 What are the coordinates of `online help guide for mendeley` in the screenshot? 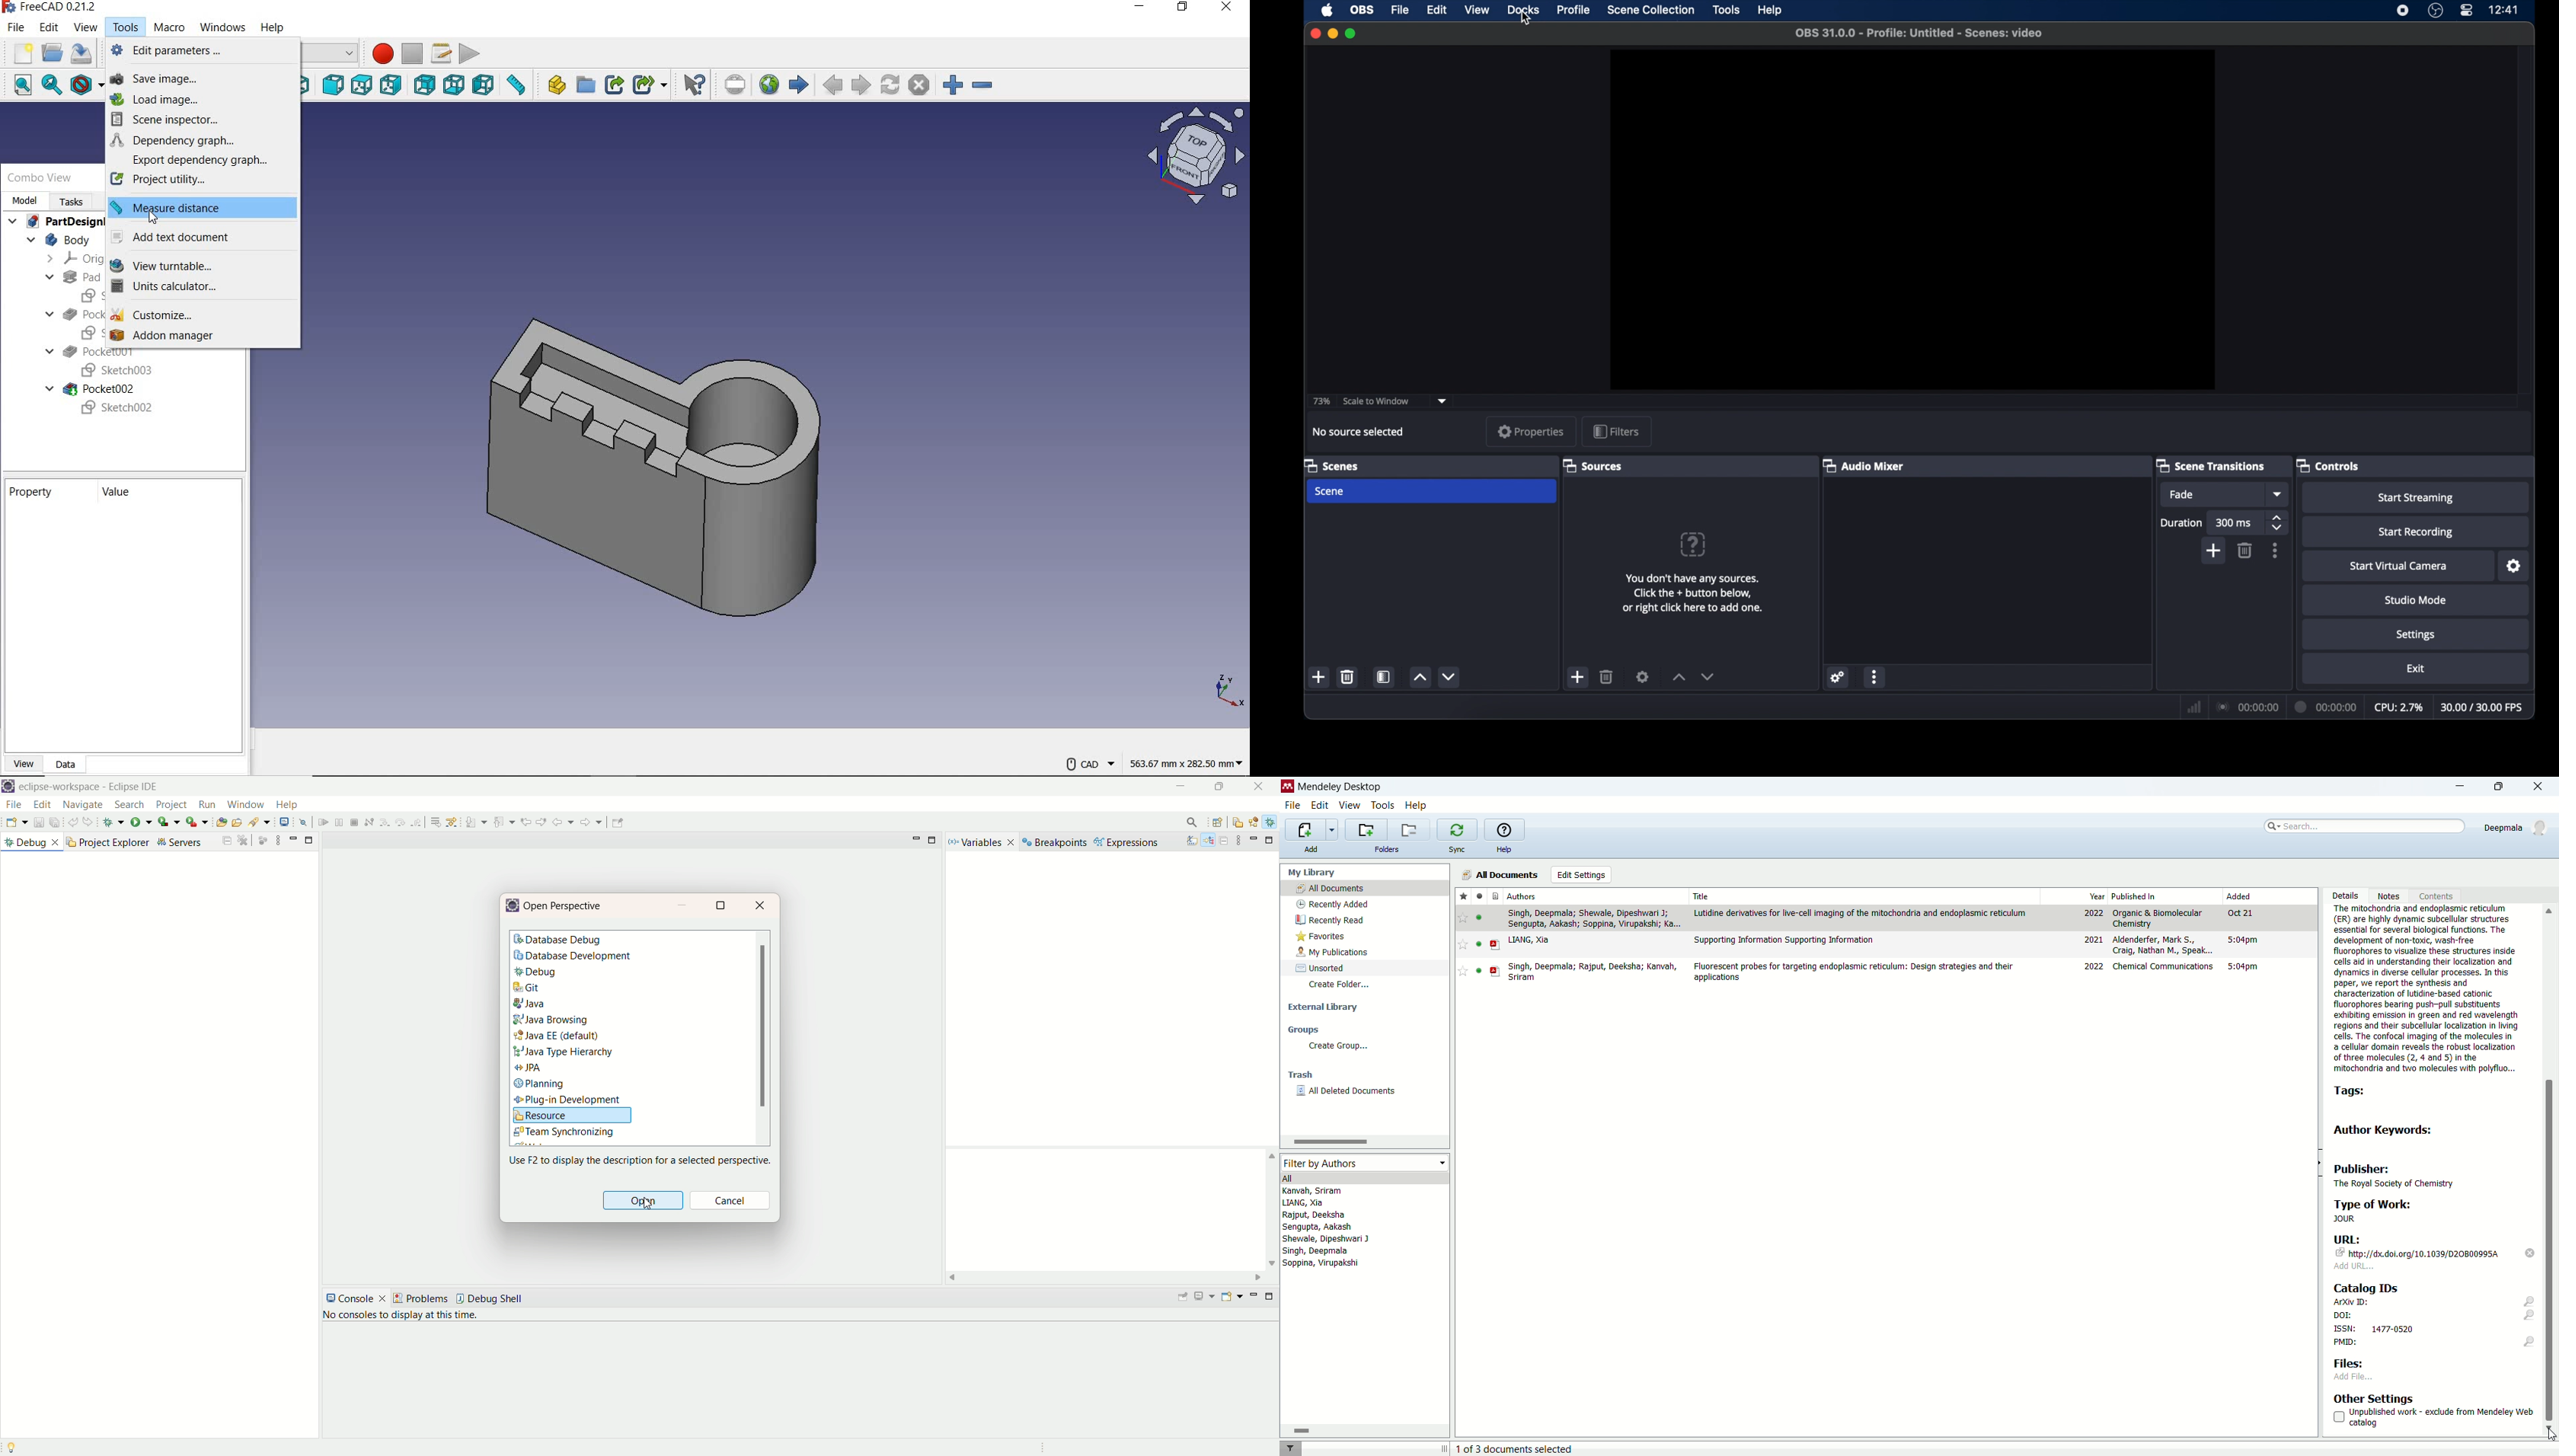 It's located at (1503, 829).